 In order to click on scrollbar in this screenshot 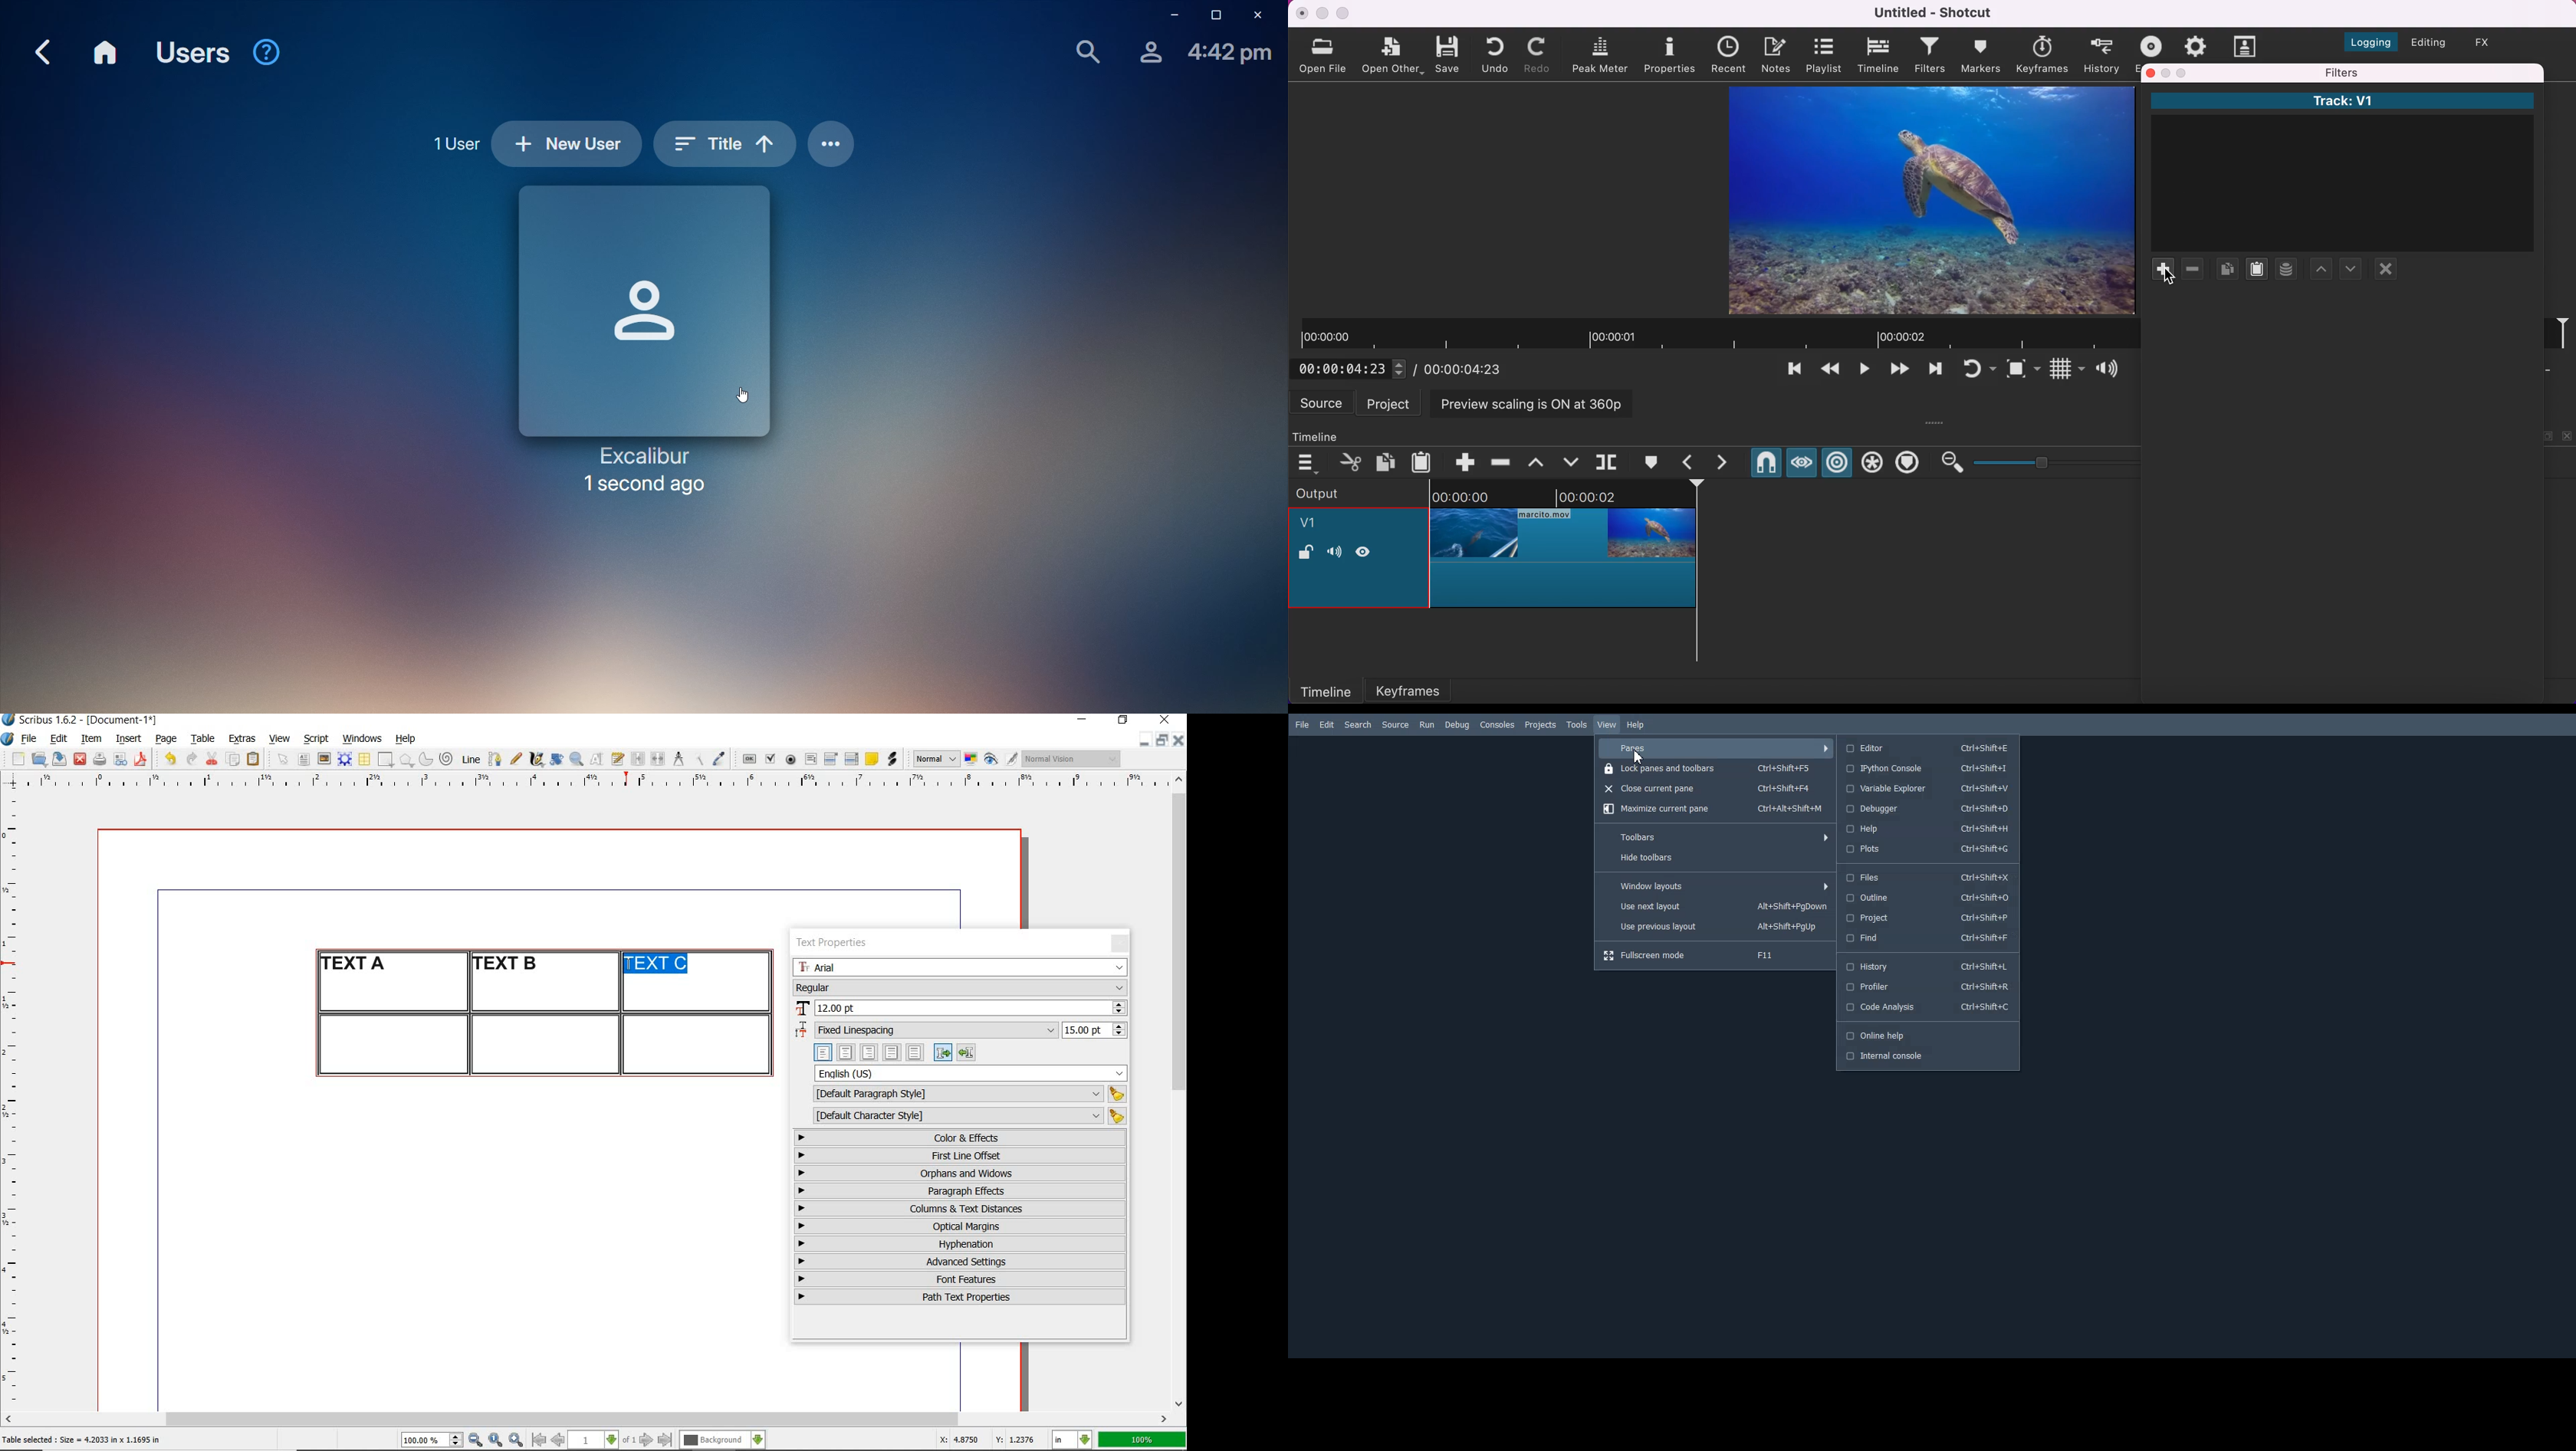, I will do `click(586, 1421)`.